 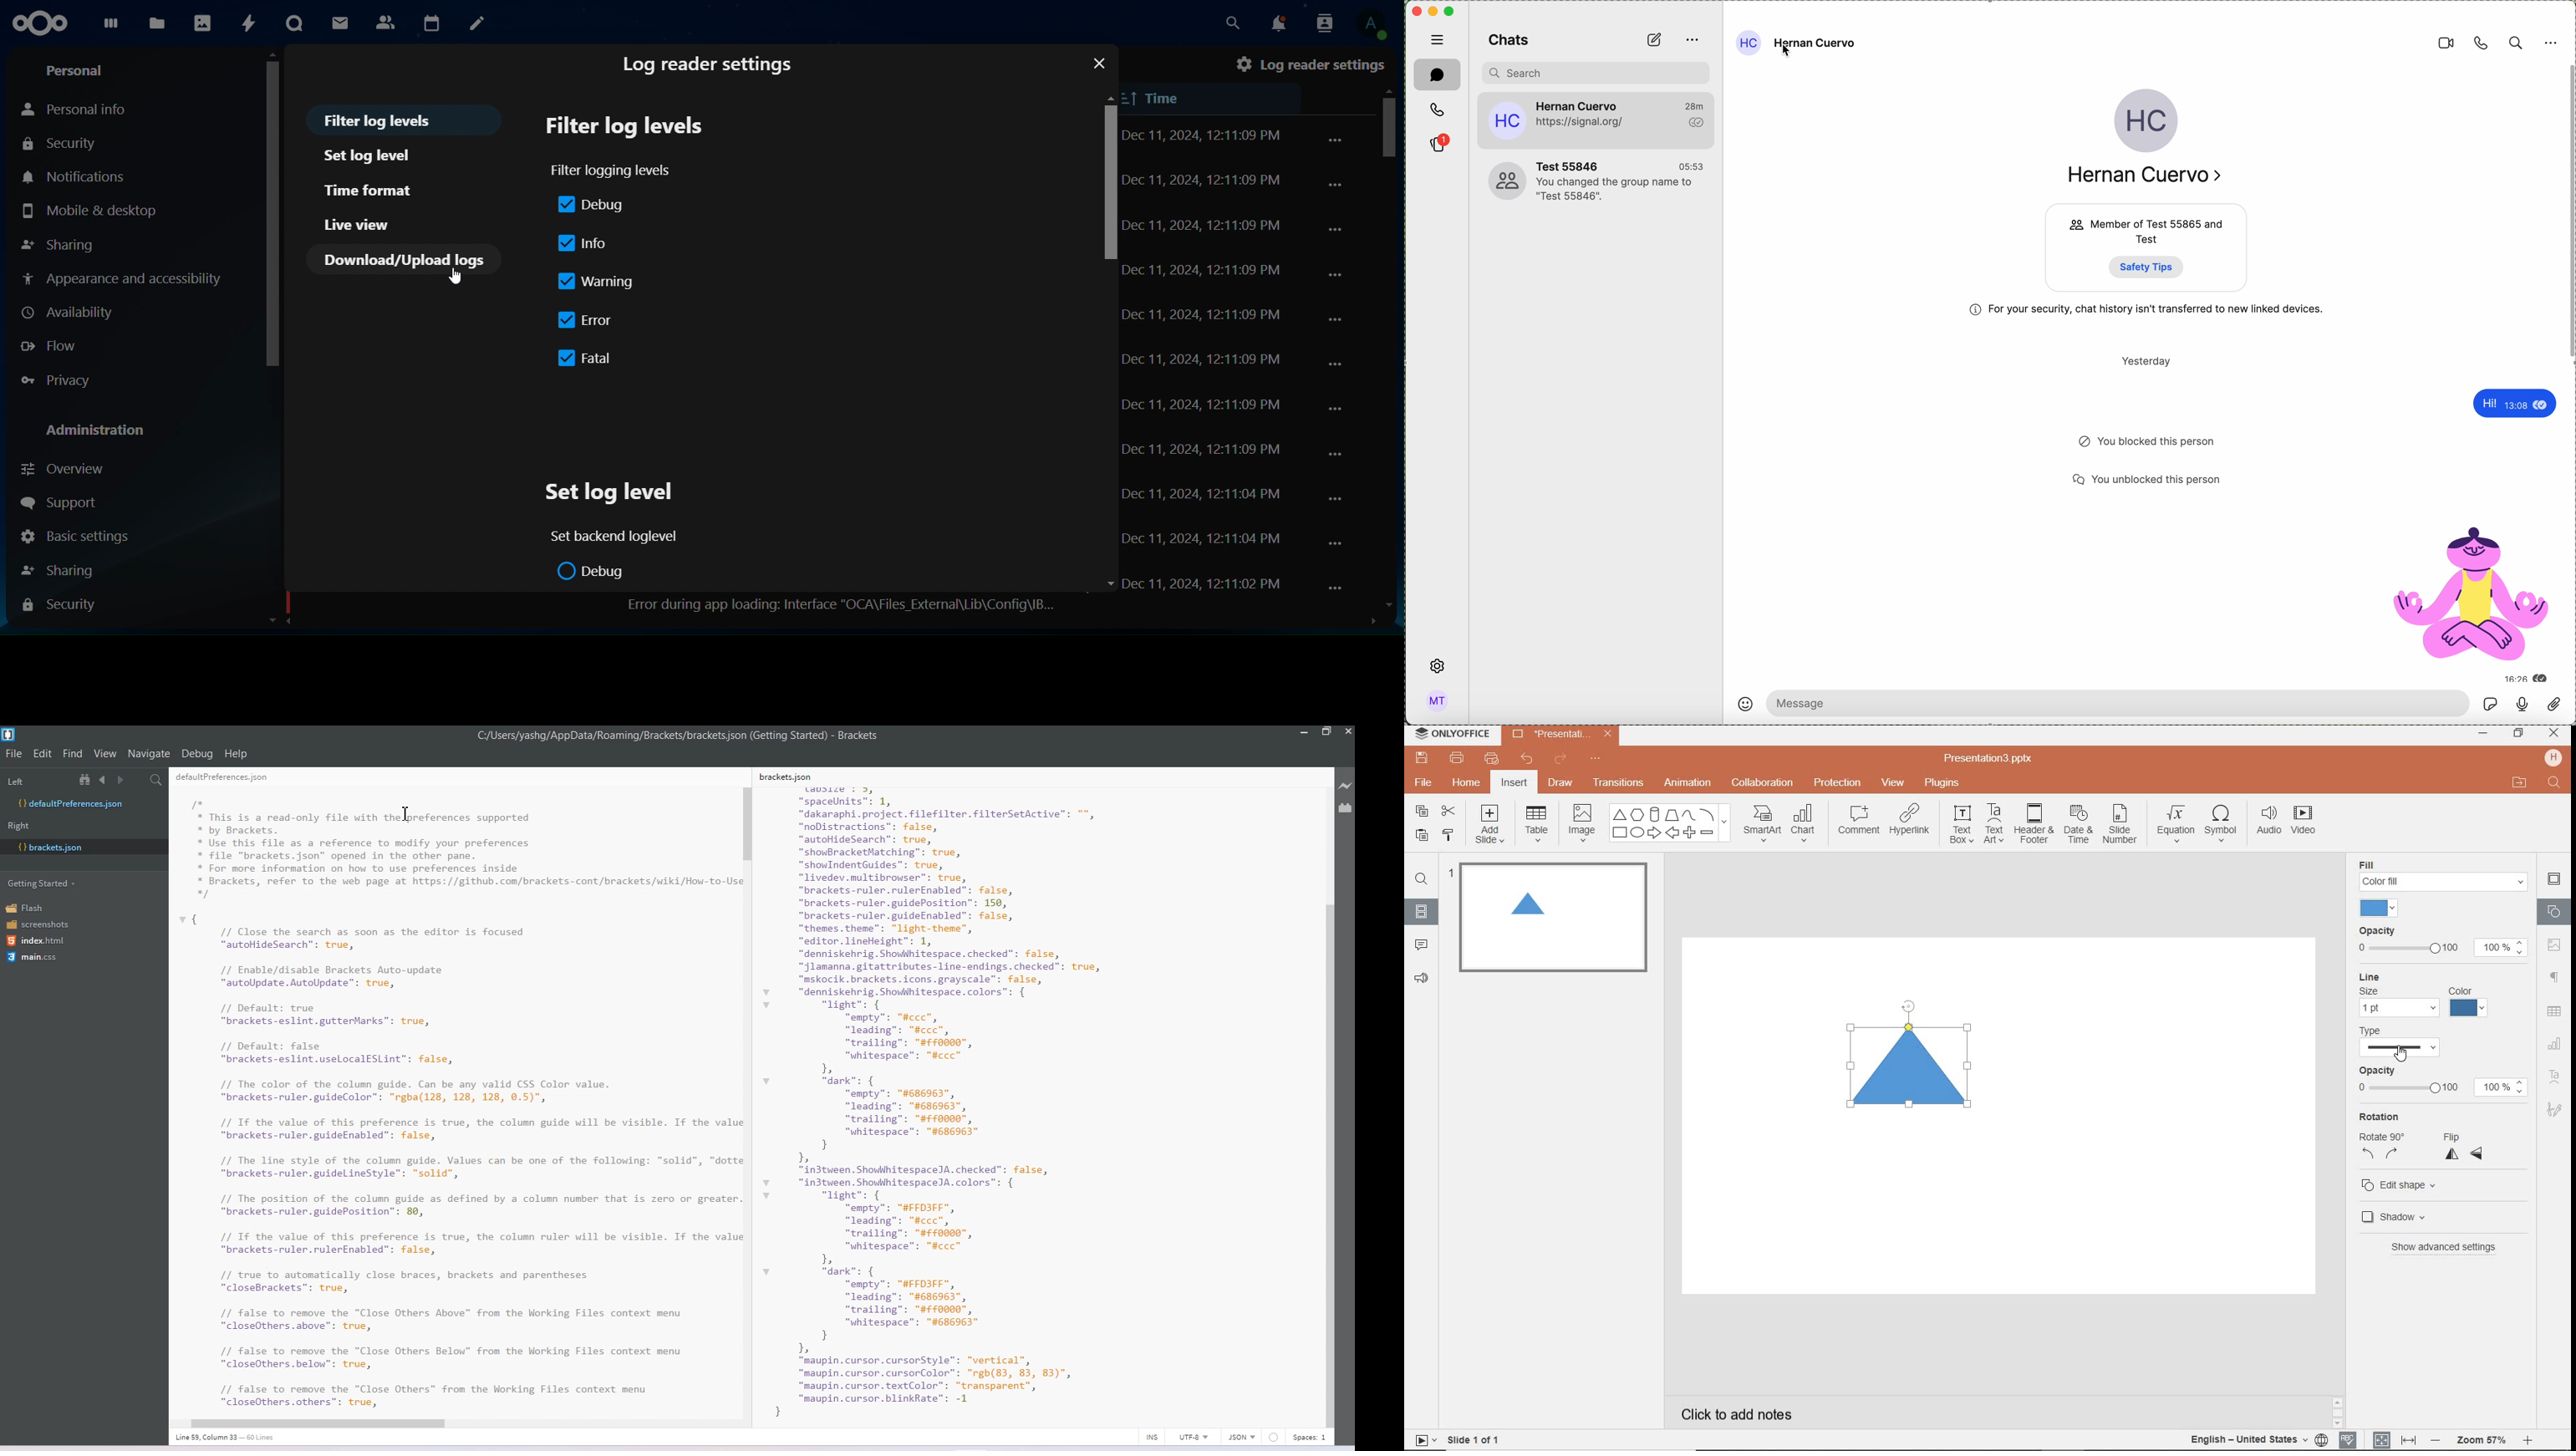 I want to click on fill, so click(x=2444, y=874).